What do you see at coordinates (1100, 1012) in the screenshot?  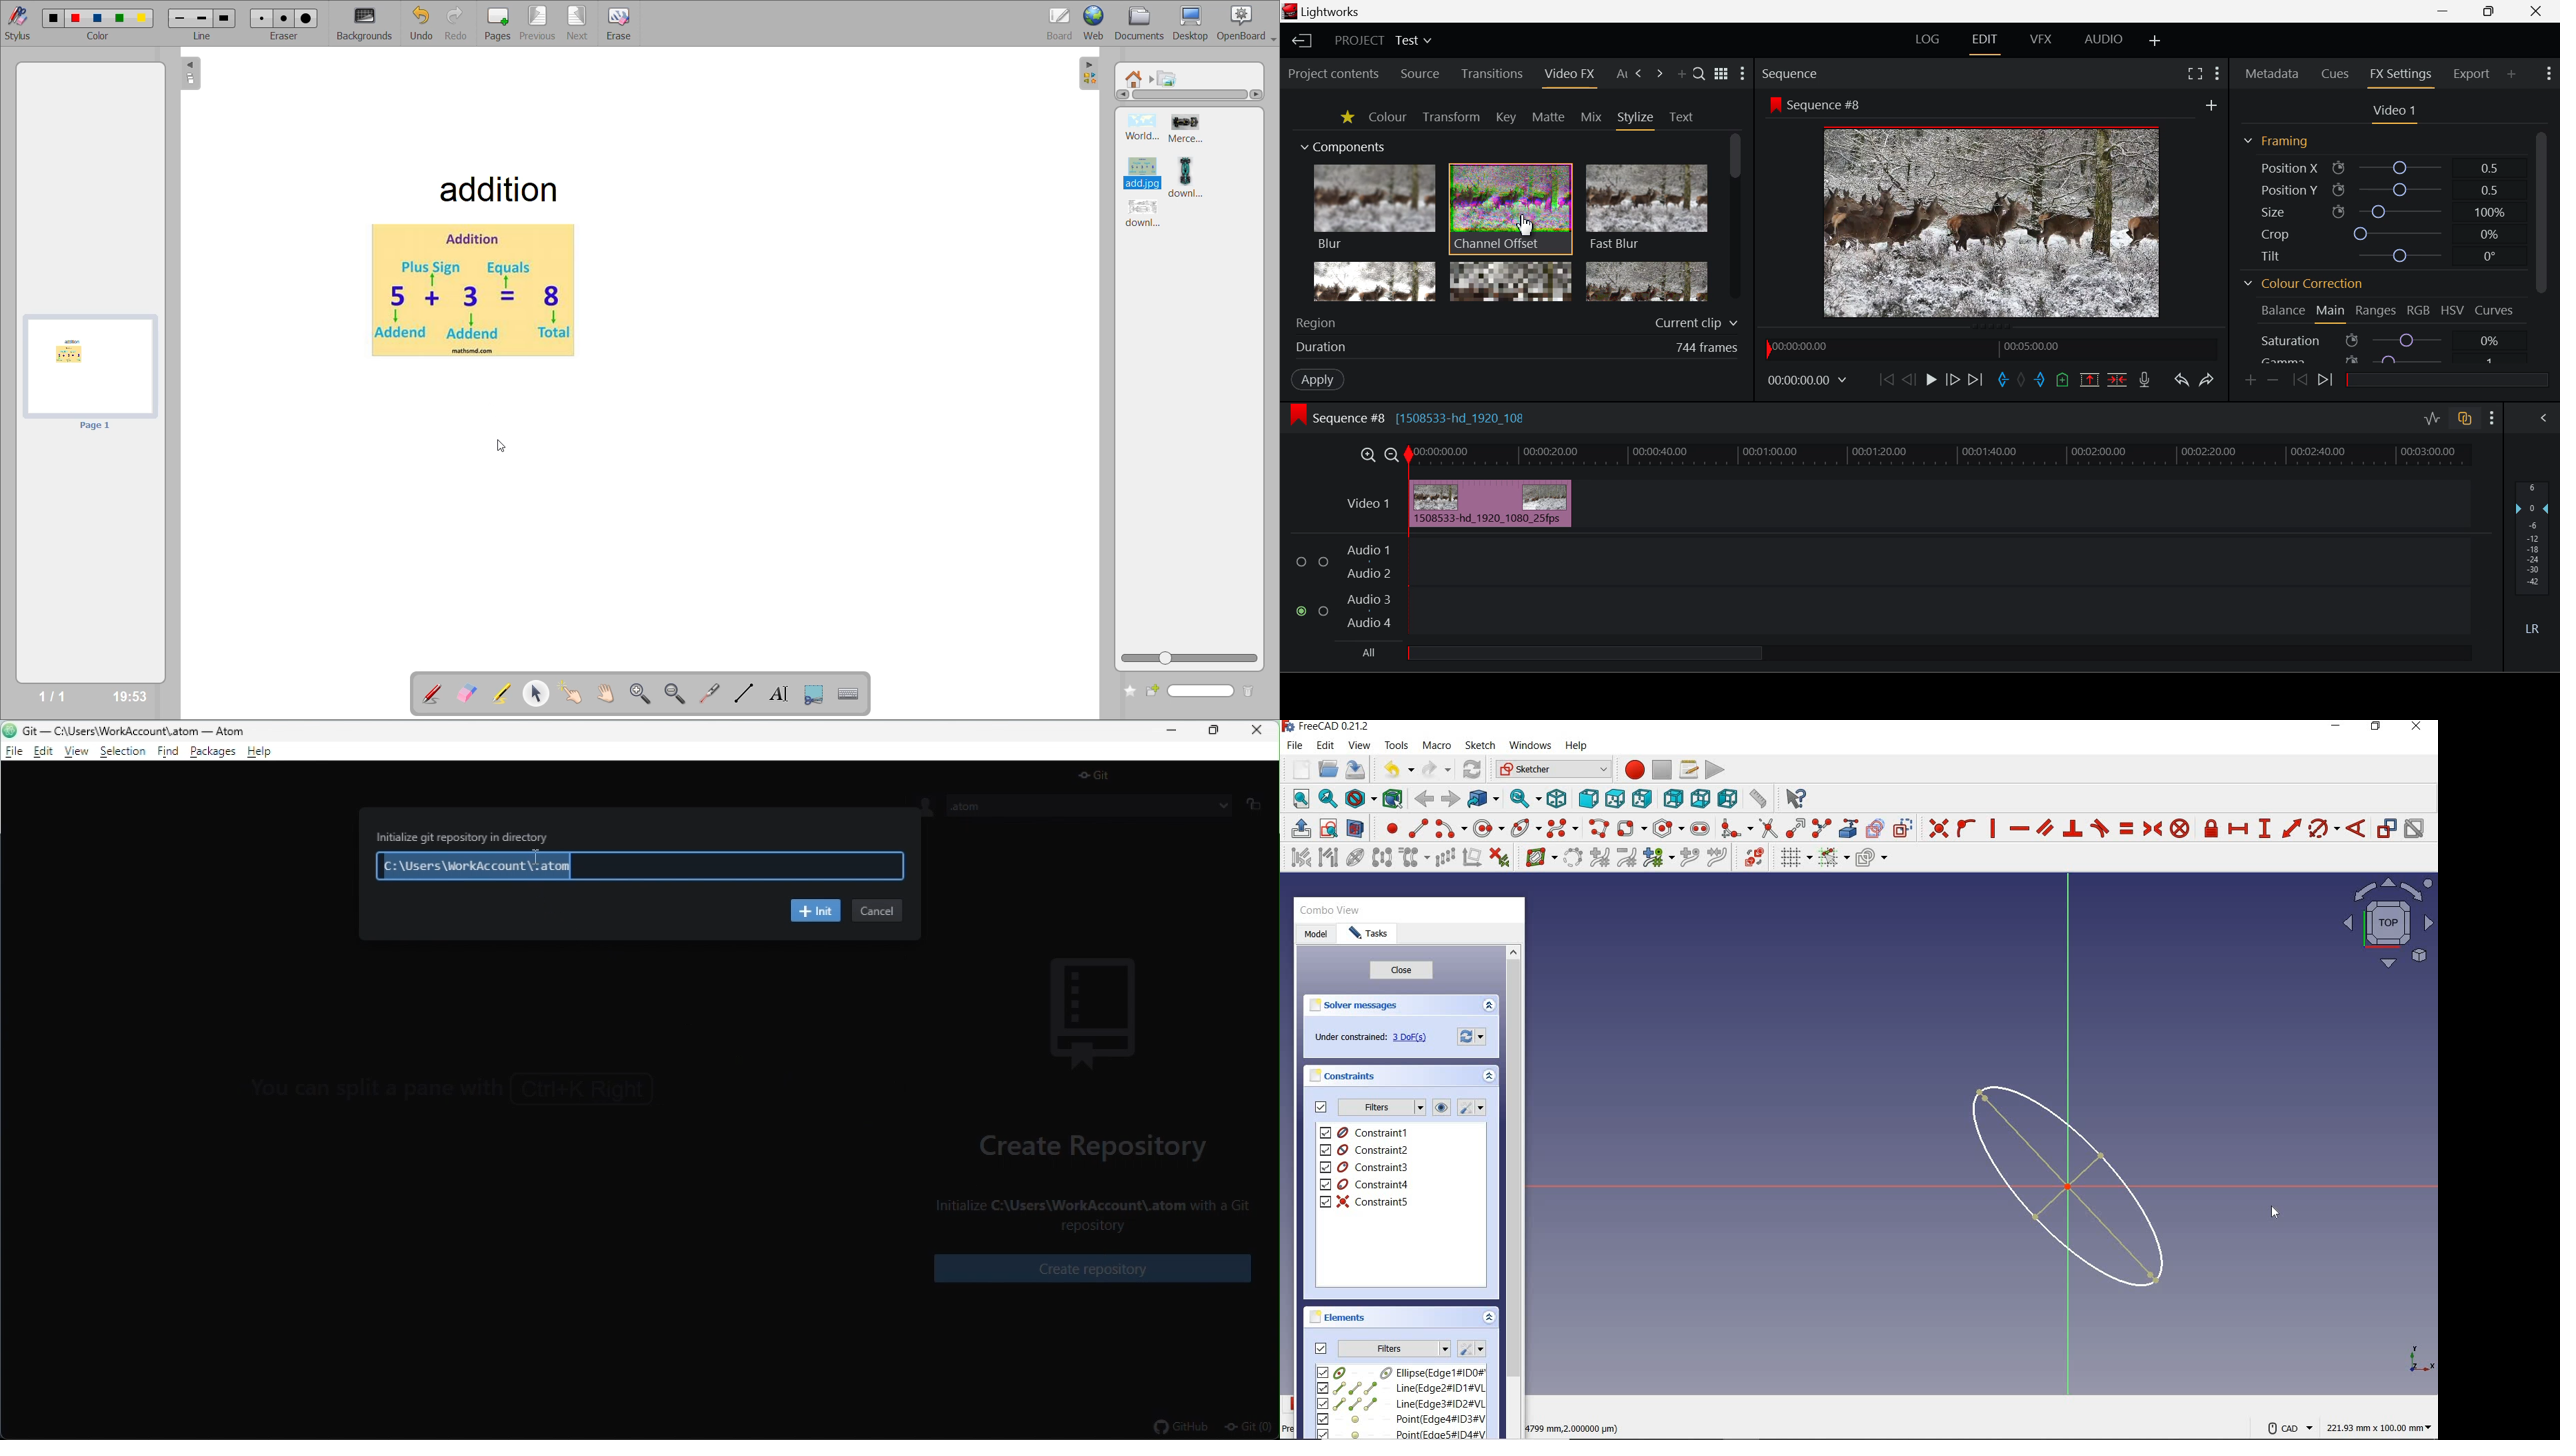 I see `background image` at bounding box center [1100, 1012].